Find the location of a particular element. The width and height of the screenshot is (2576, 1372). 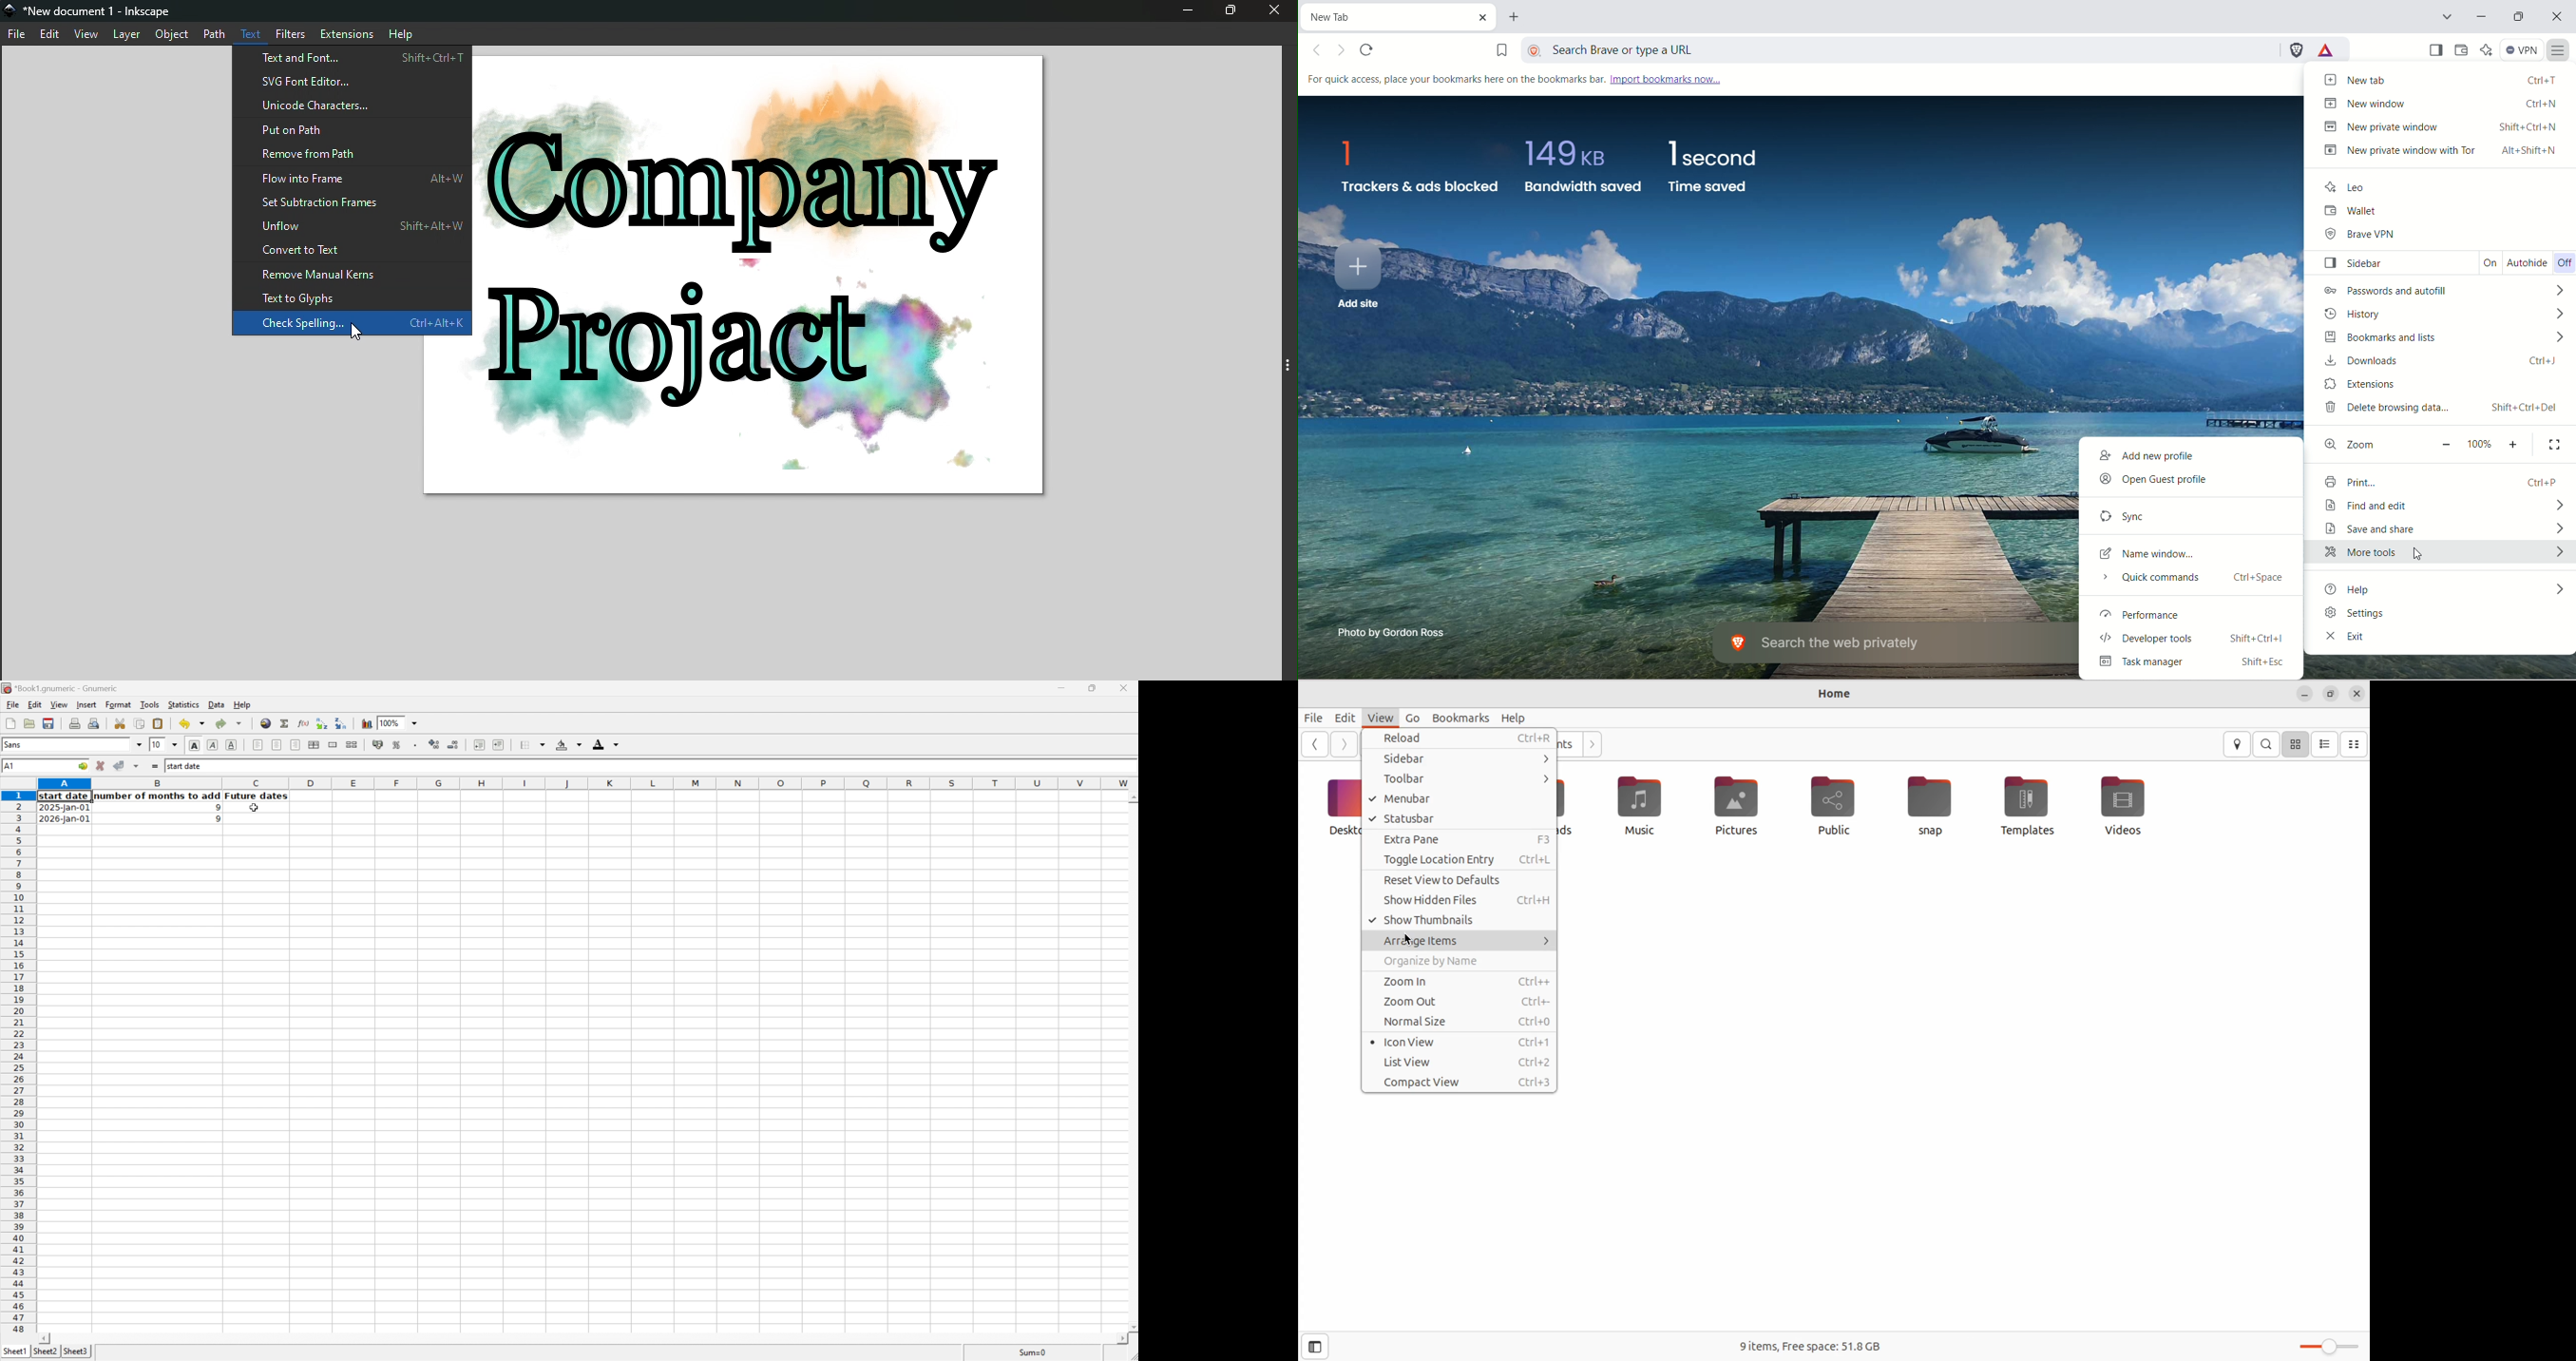

Cancel changes is located at coordinates (102, 766).